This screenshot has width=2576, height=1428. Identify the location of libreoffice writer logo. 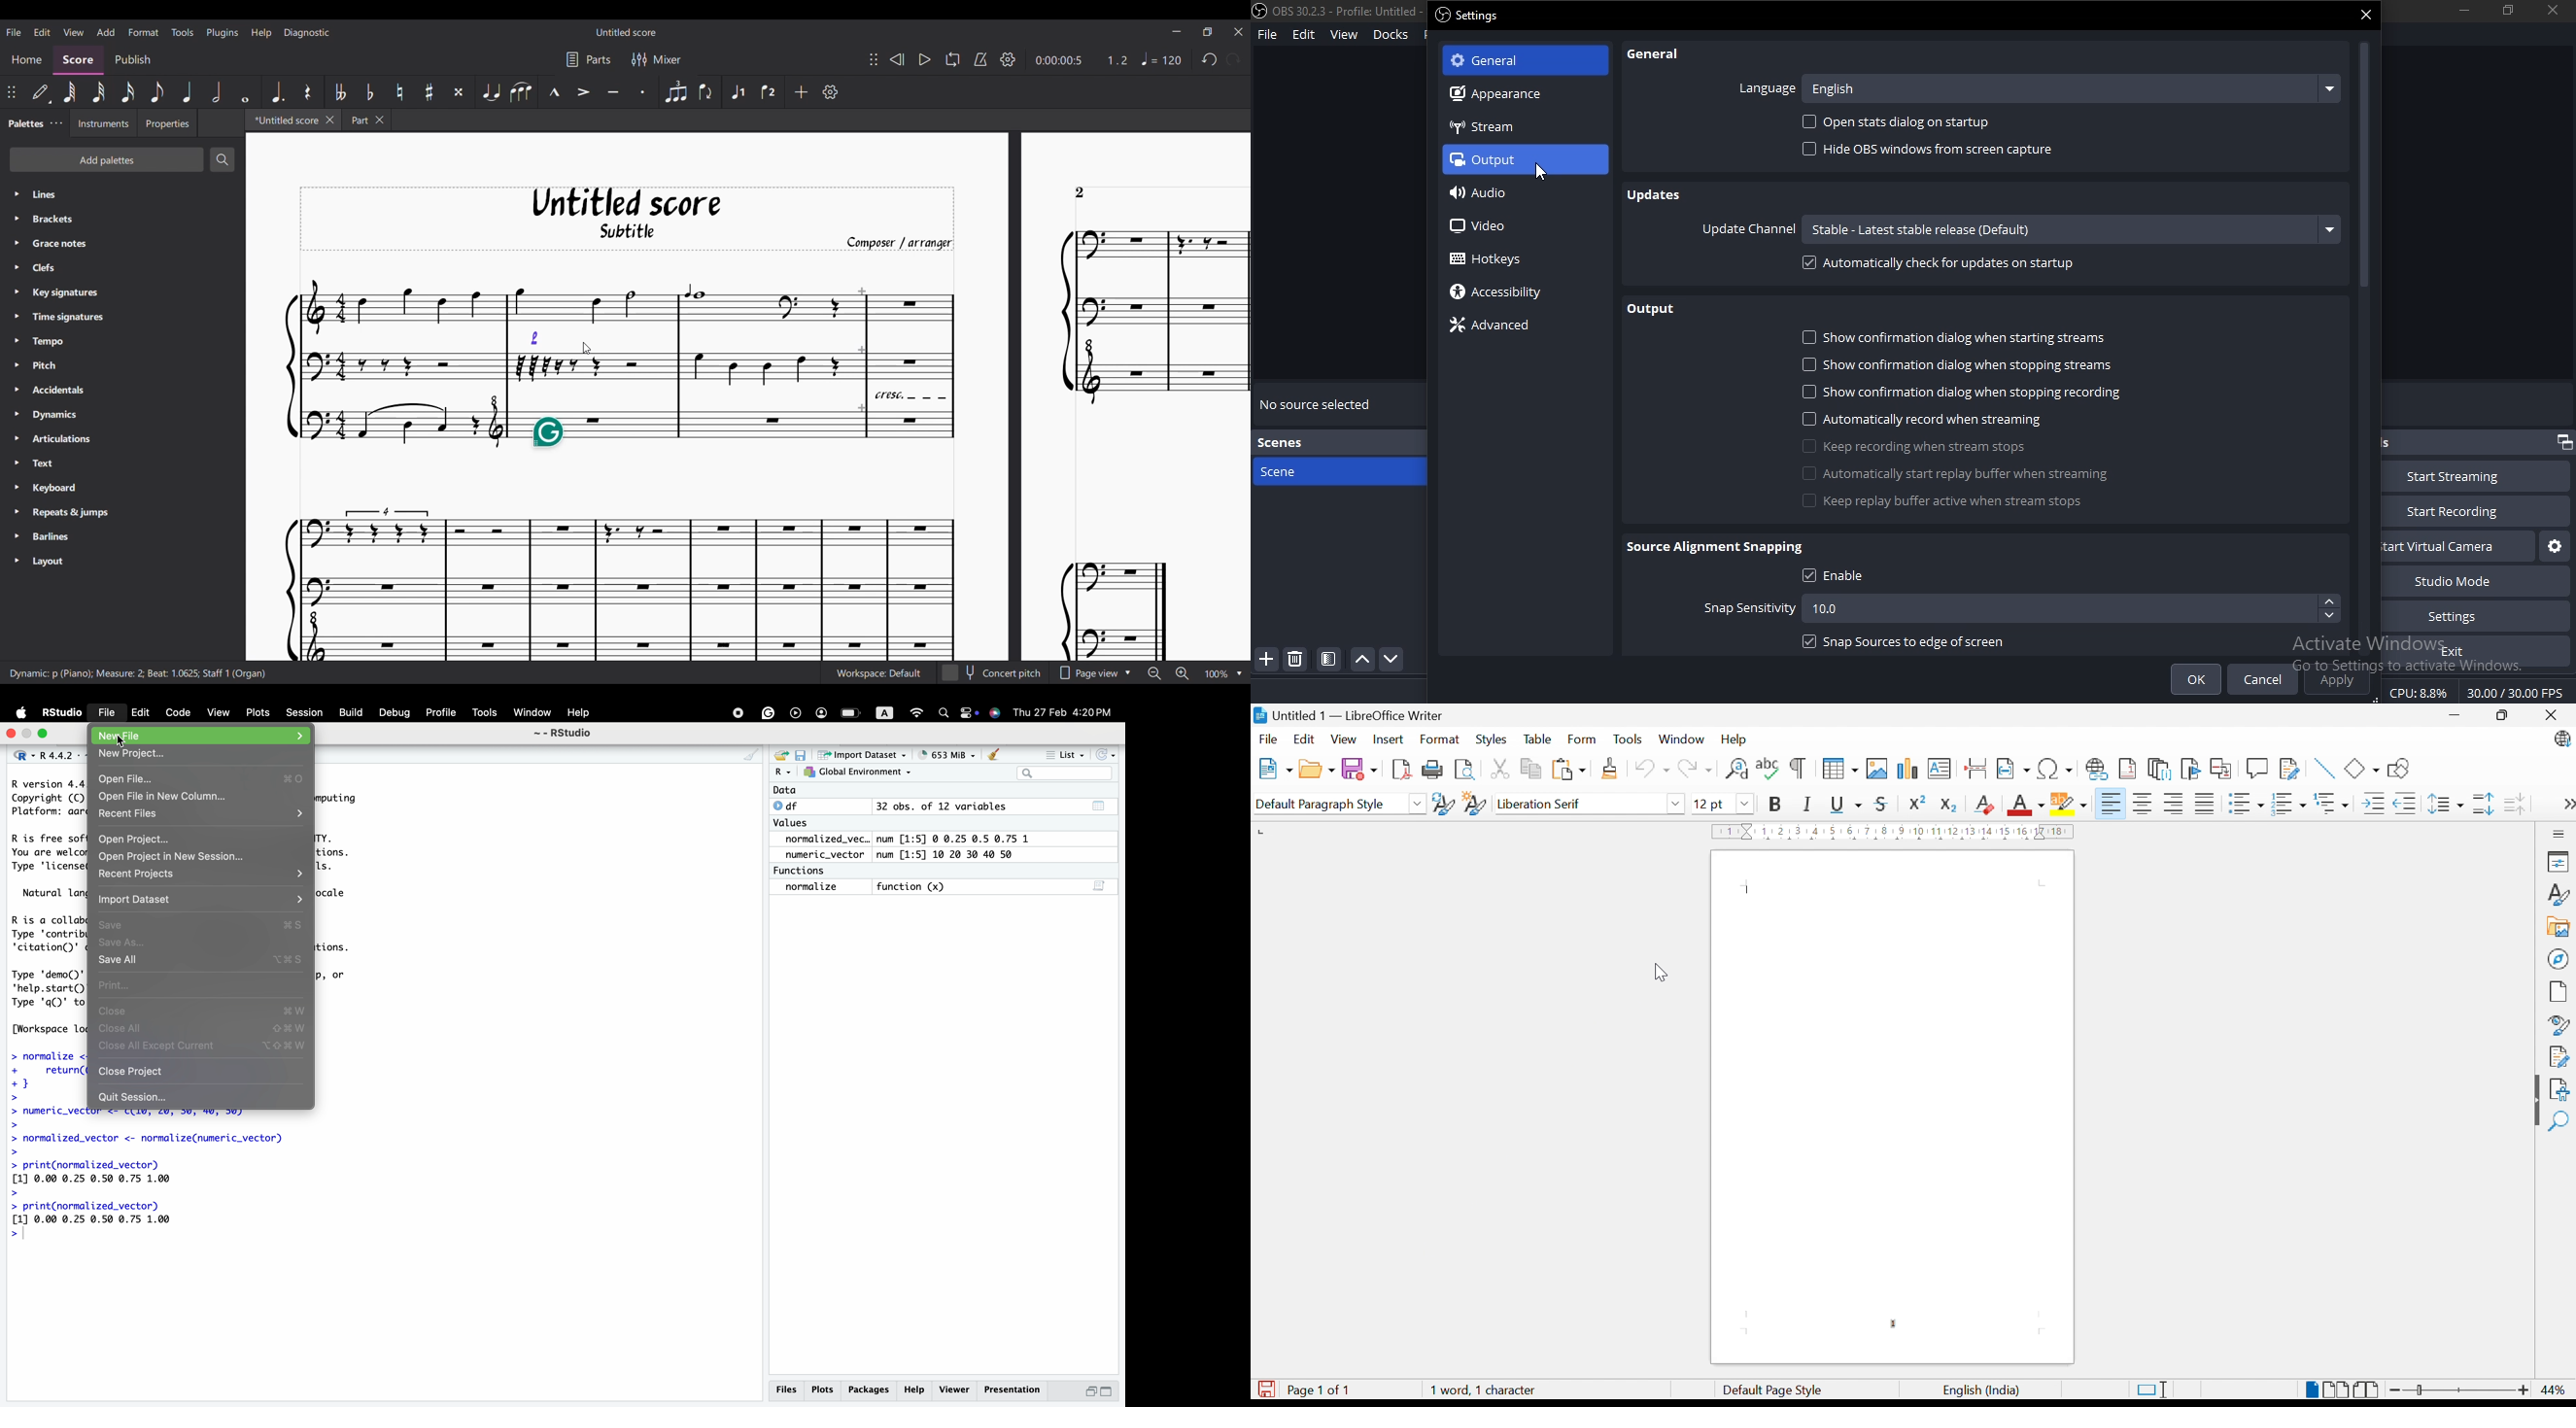
(1259, 716).